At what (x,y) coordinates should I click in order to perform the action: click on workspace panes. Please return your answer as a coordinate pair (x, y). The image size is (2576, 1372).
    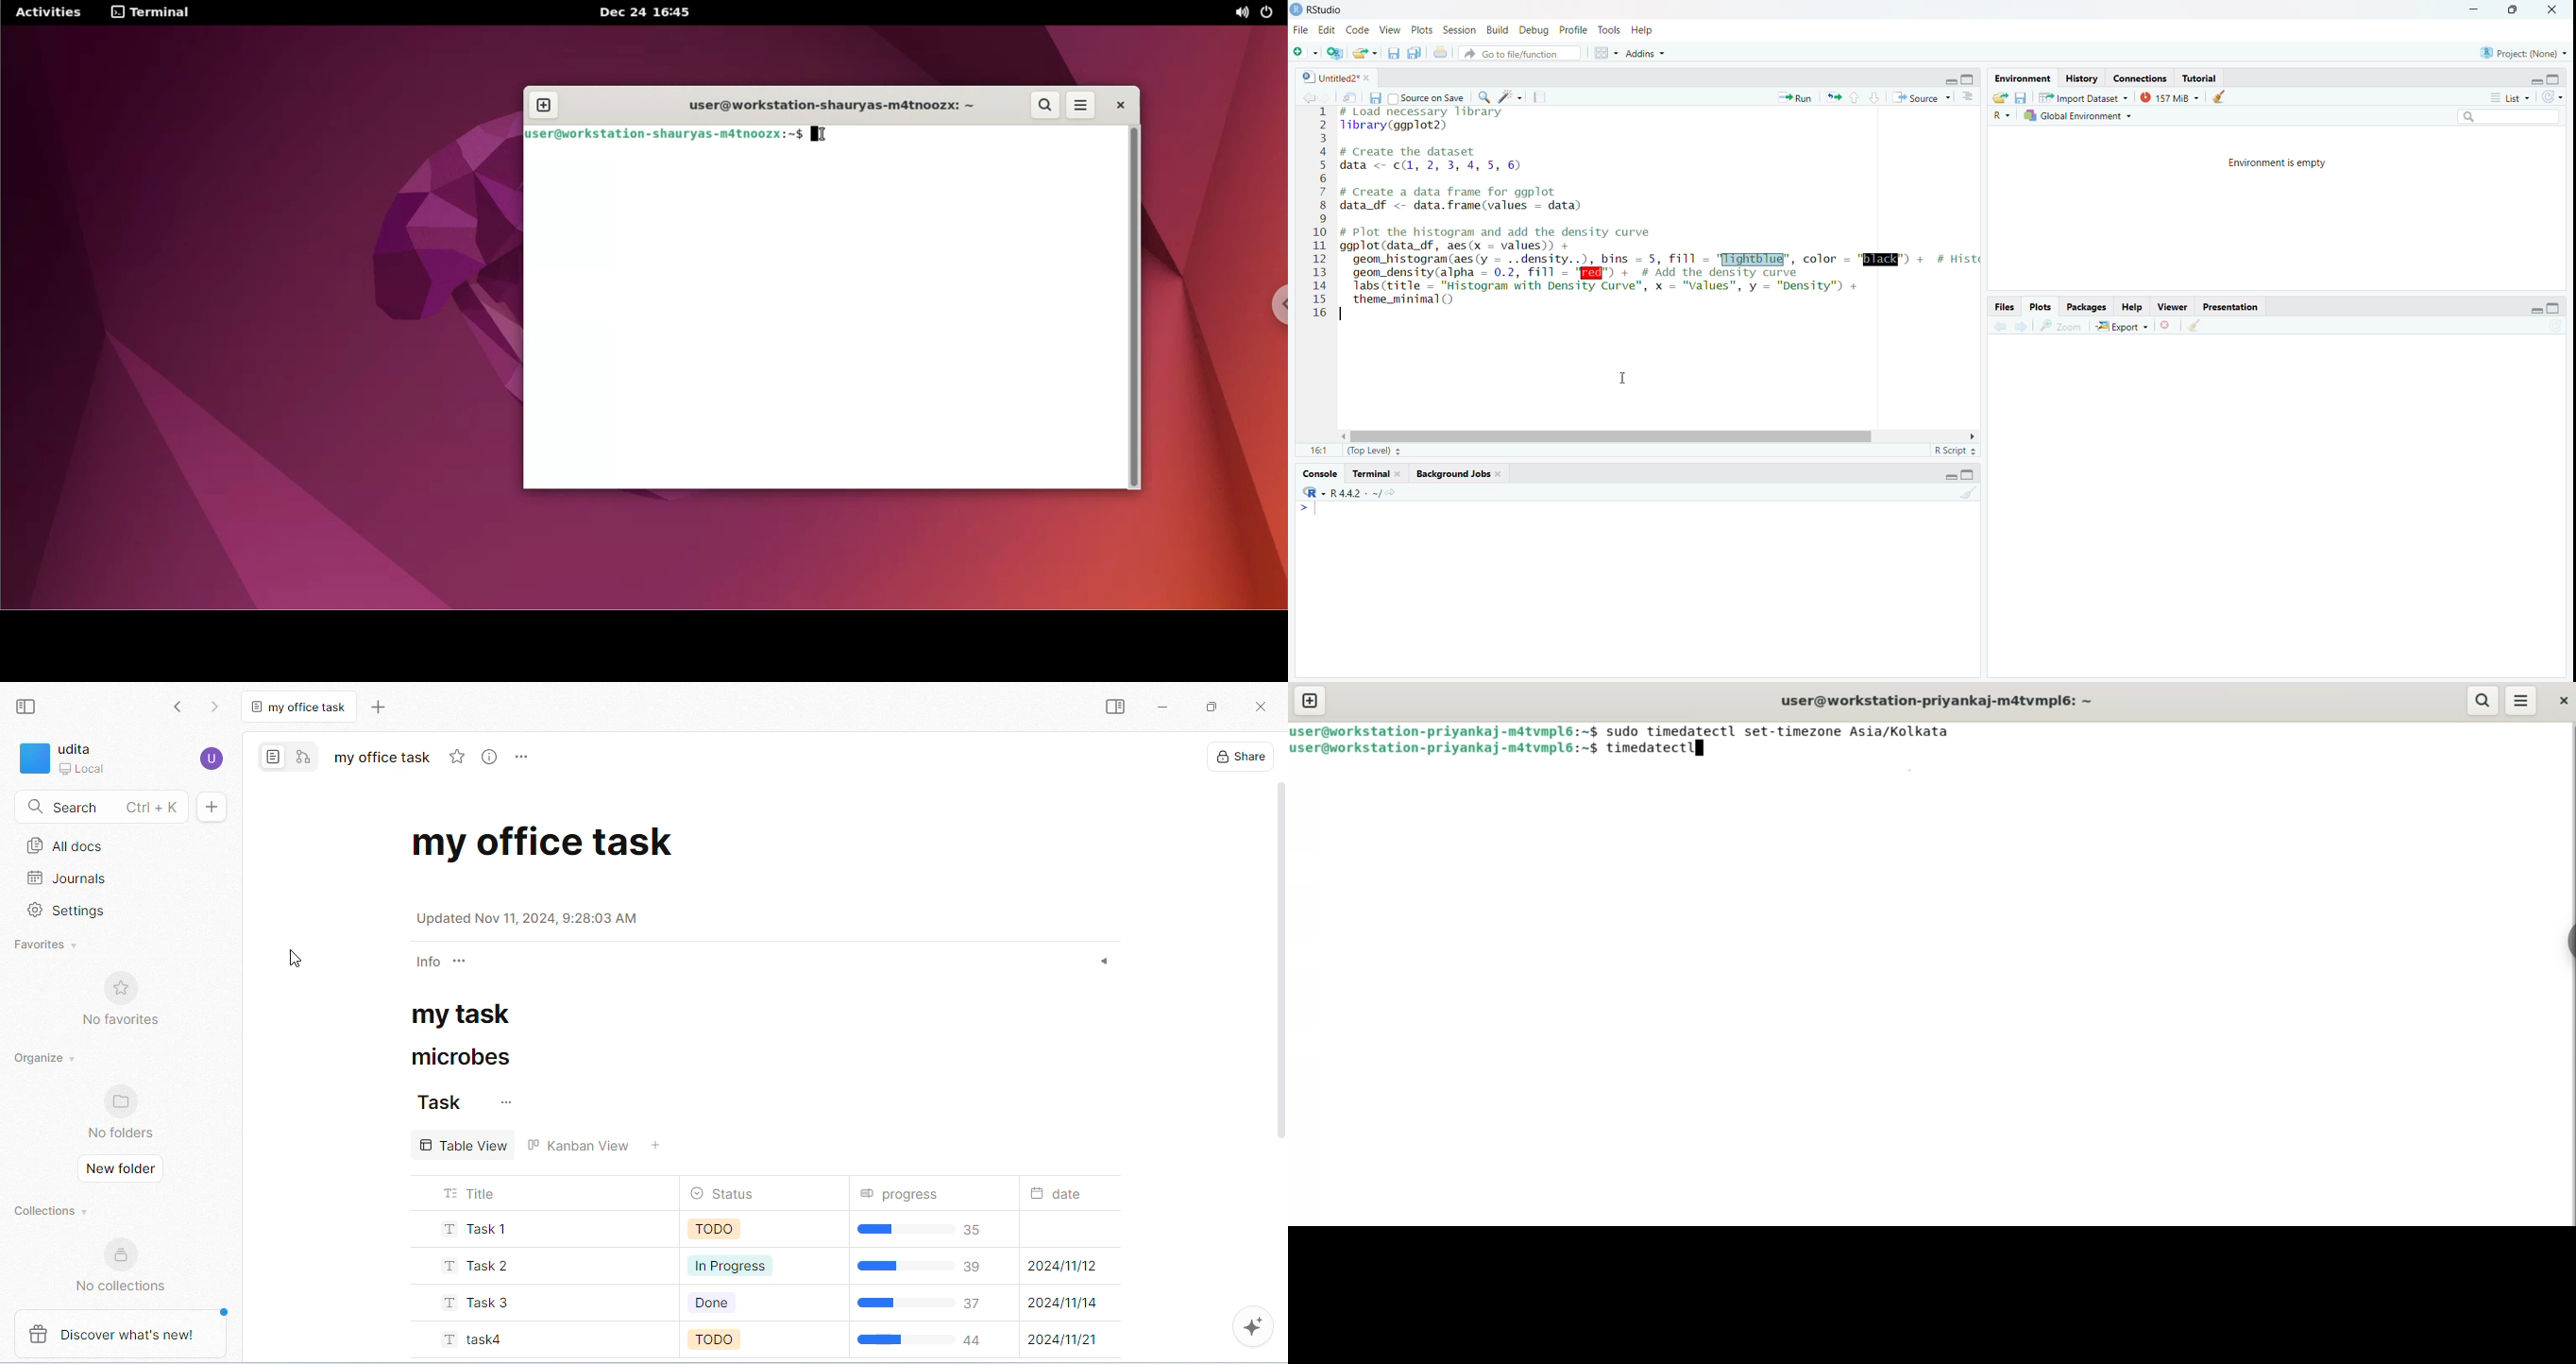
    Looking at the image, I should click on (1609, 52).